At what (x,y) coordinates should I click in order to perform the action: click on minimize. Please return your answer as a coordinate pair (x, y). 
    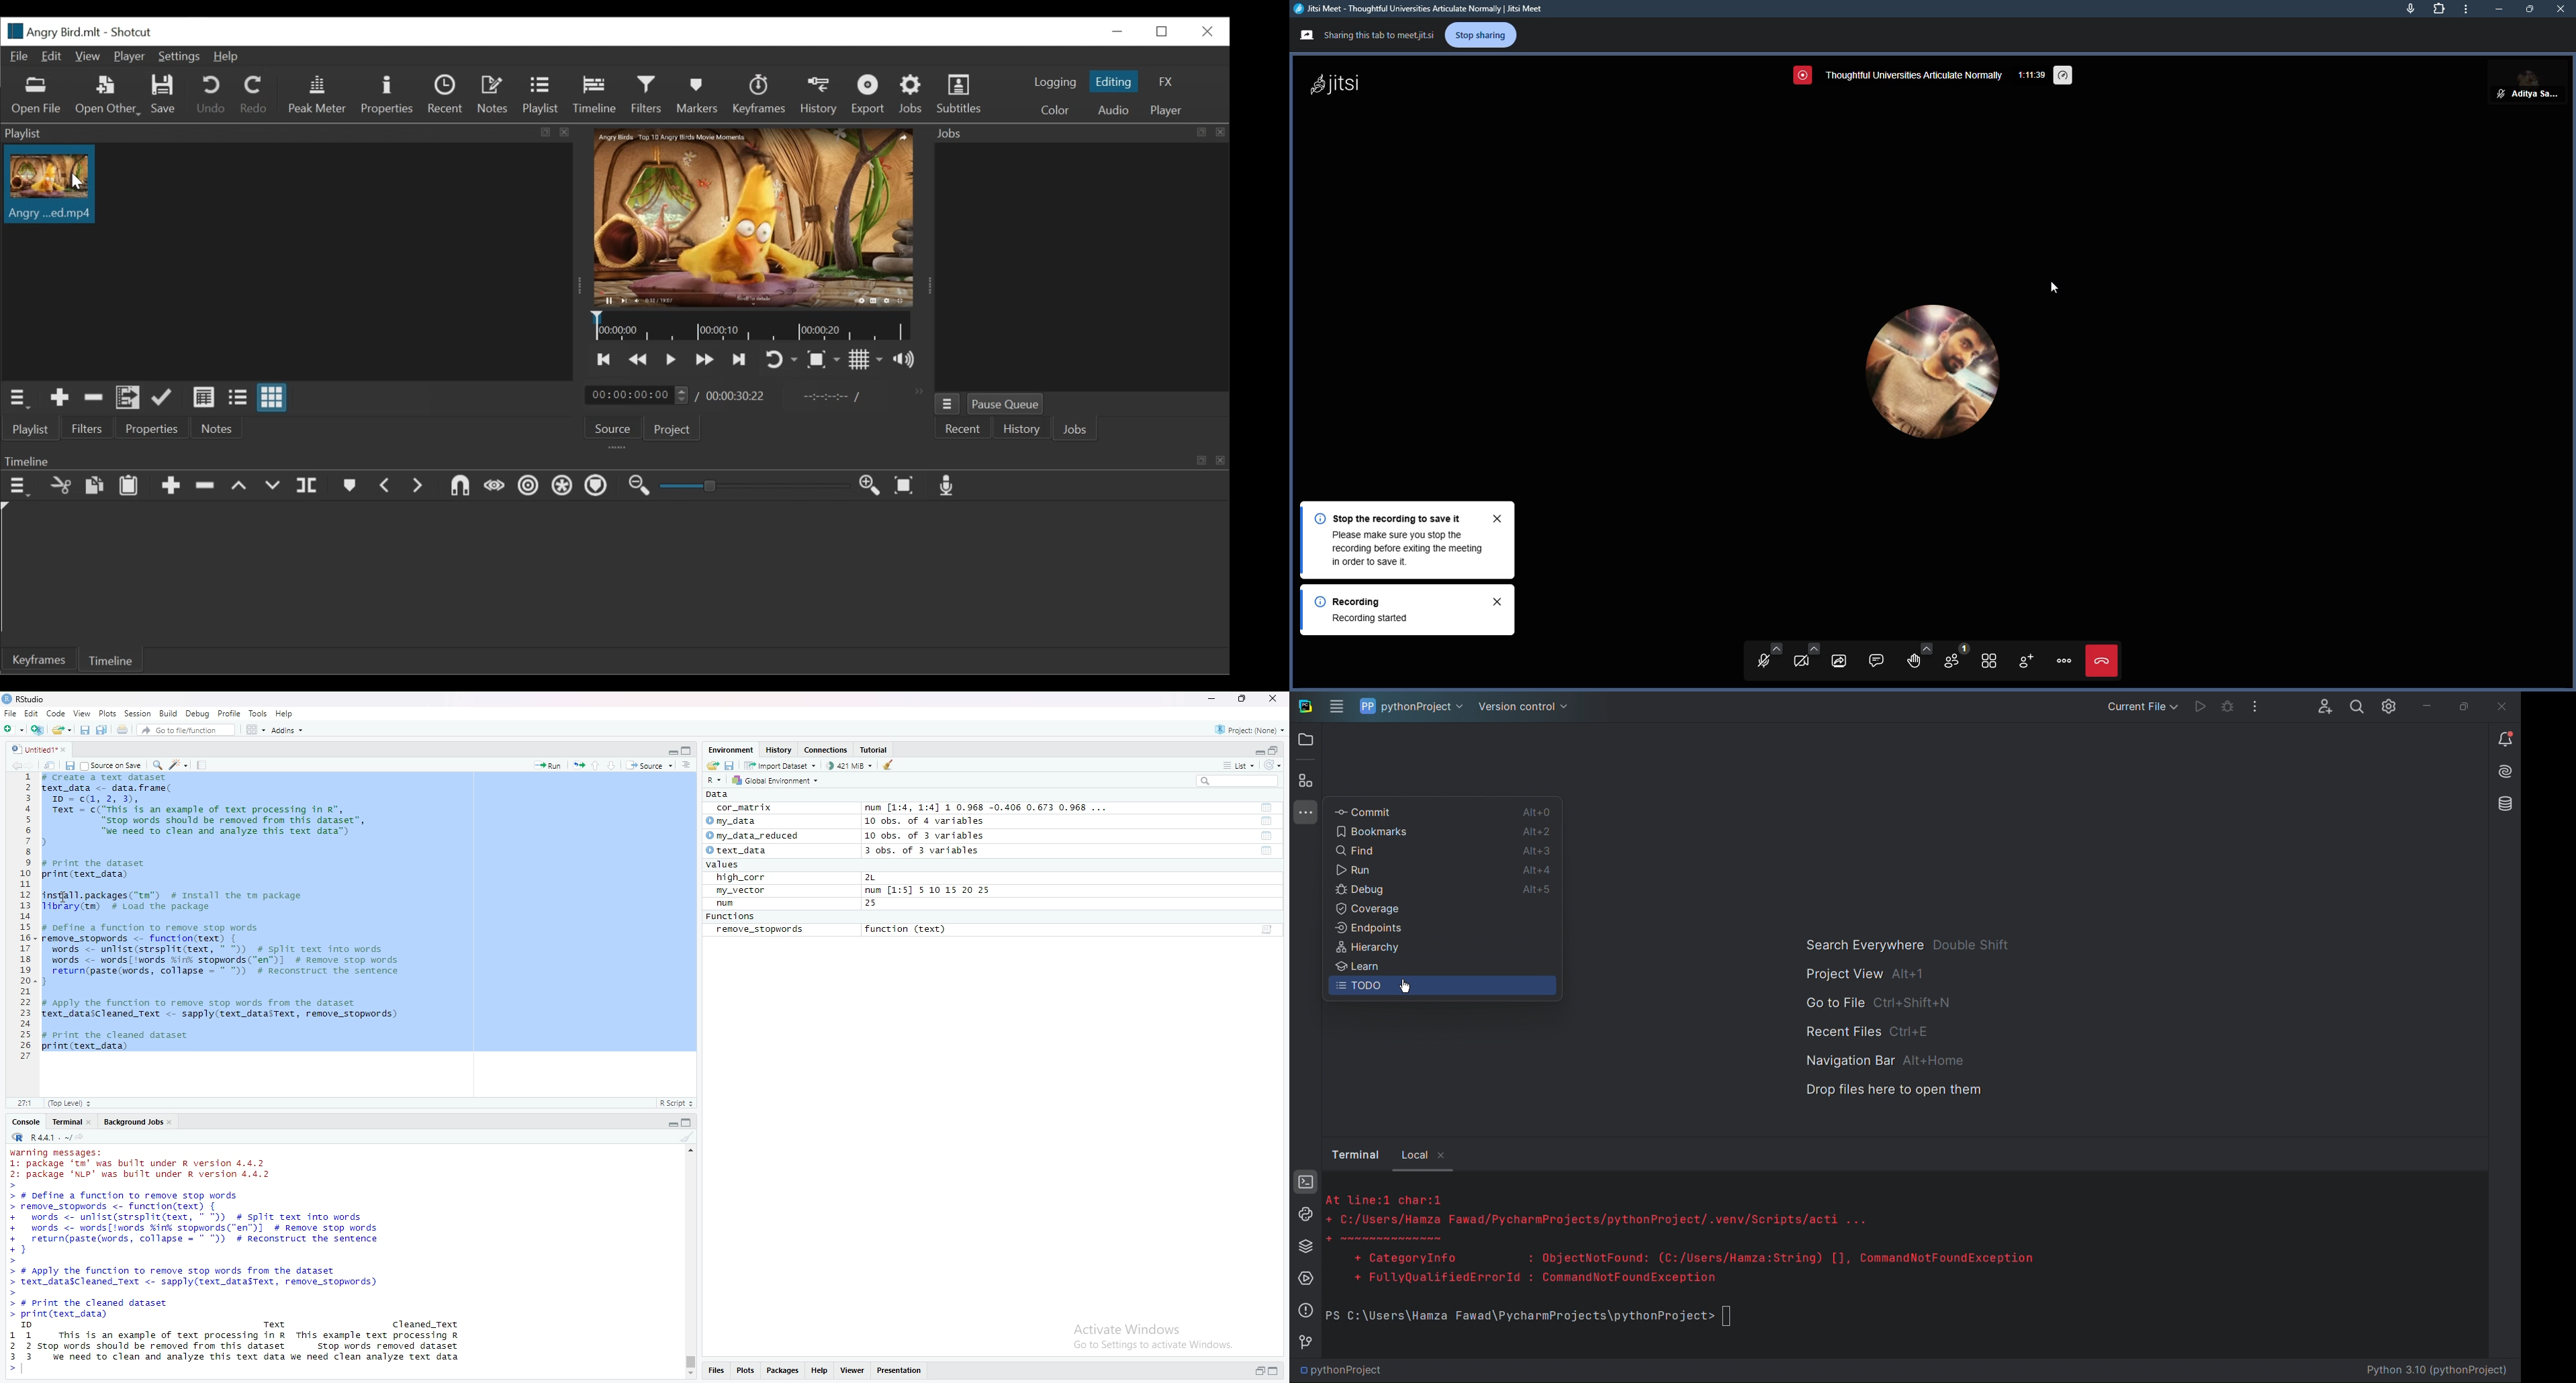
    Looking at the image, I should click on (1211, 698).